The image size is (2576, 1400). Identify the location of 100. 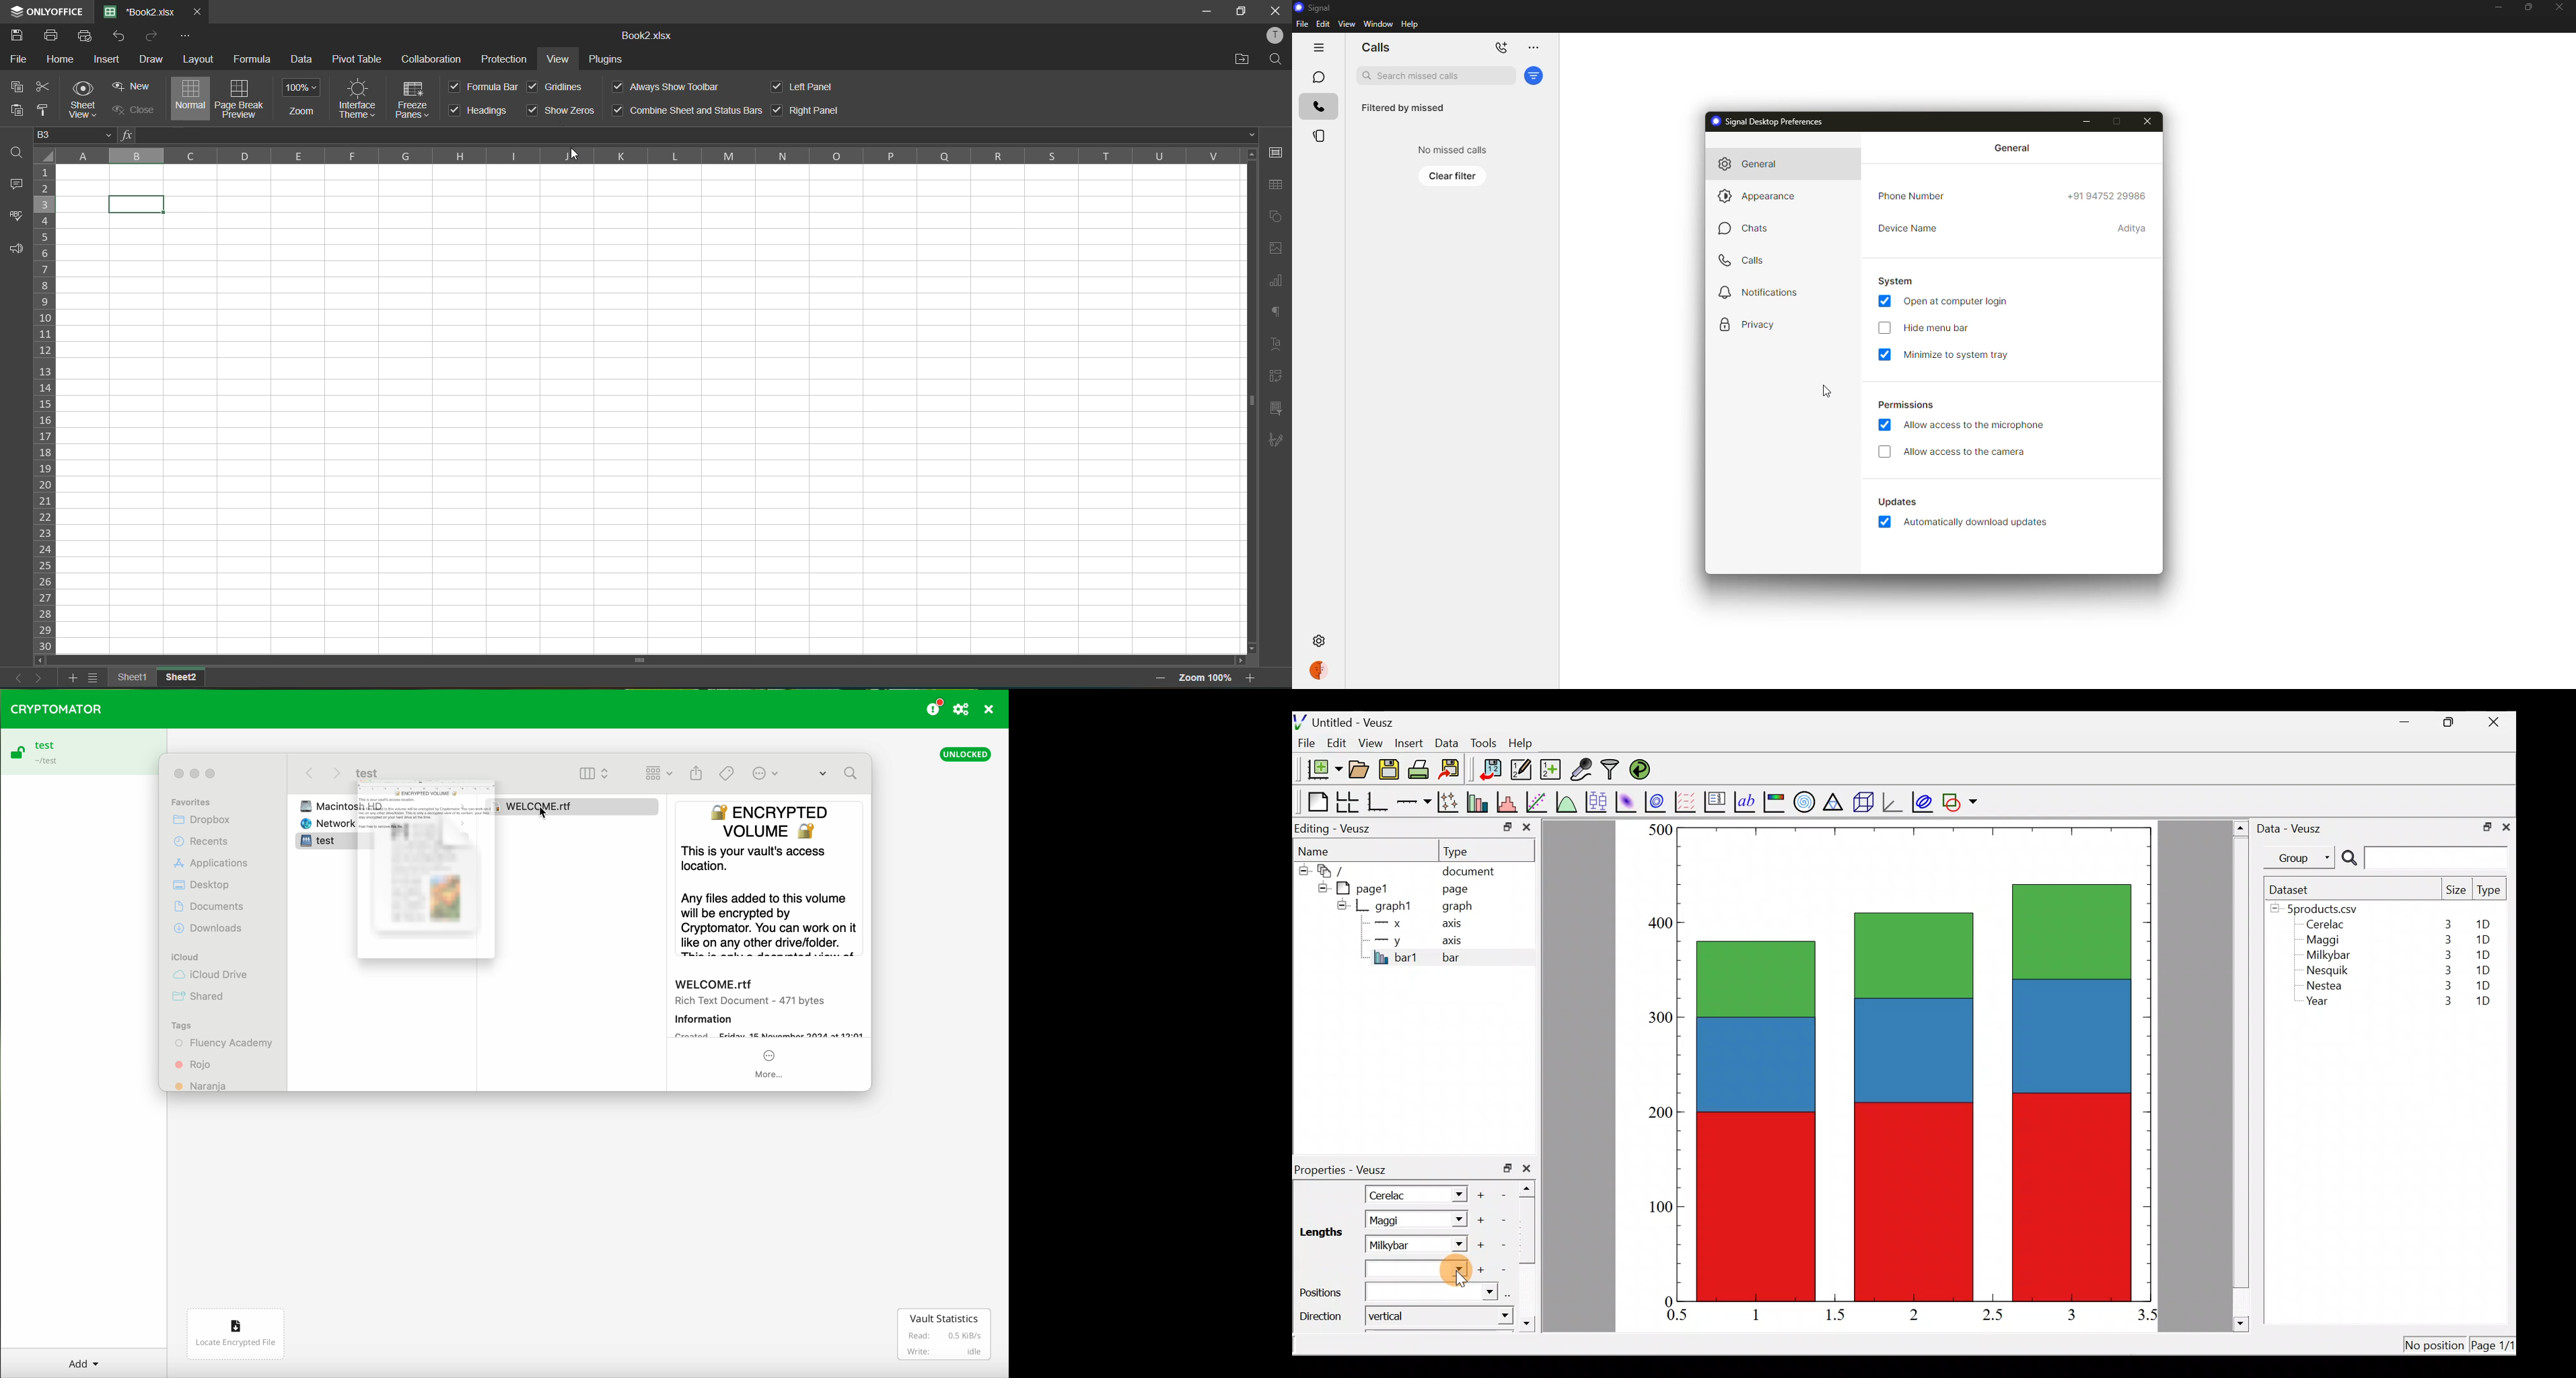
(1656, 1211).